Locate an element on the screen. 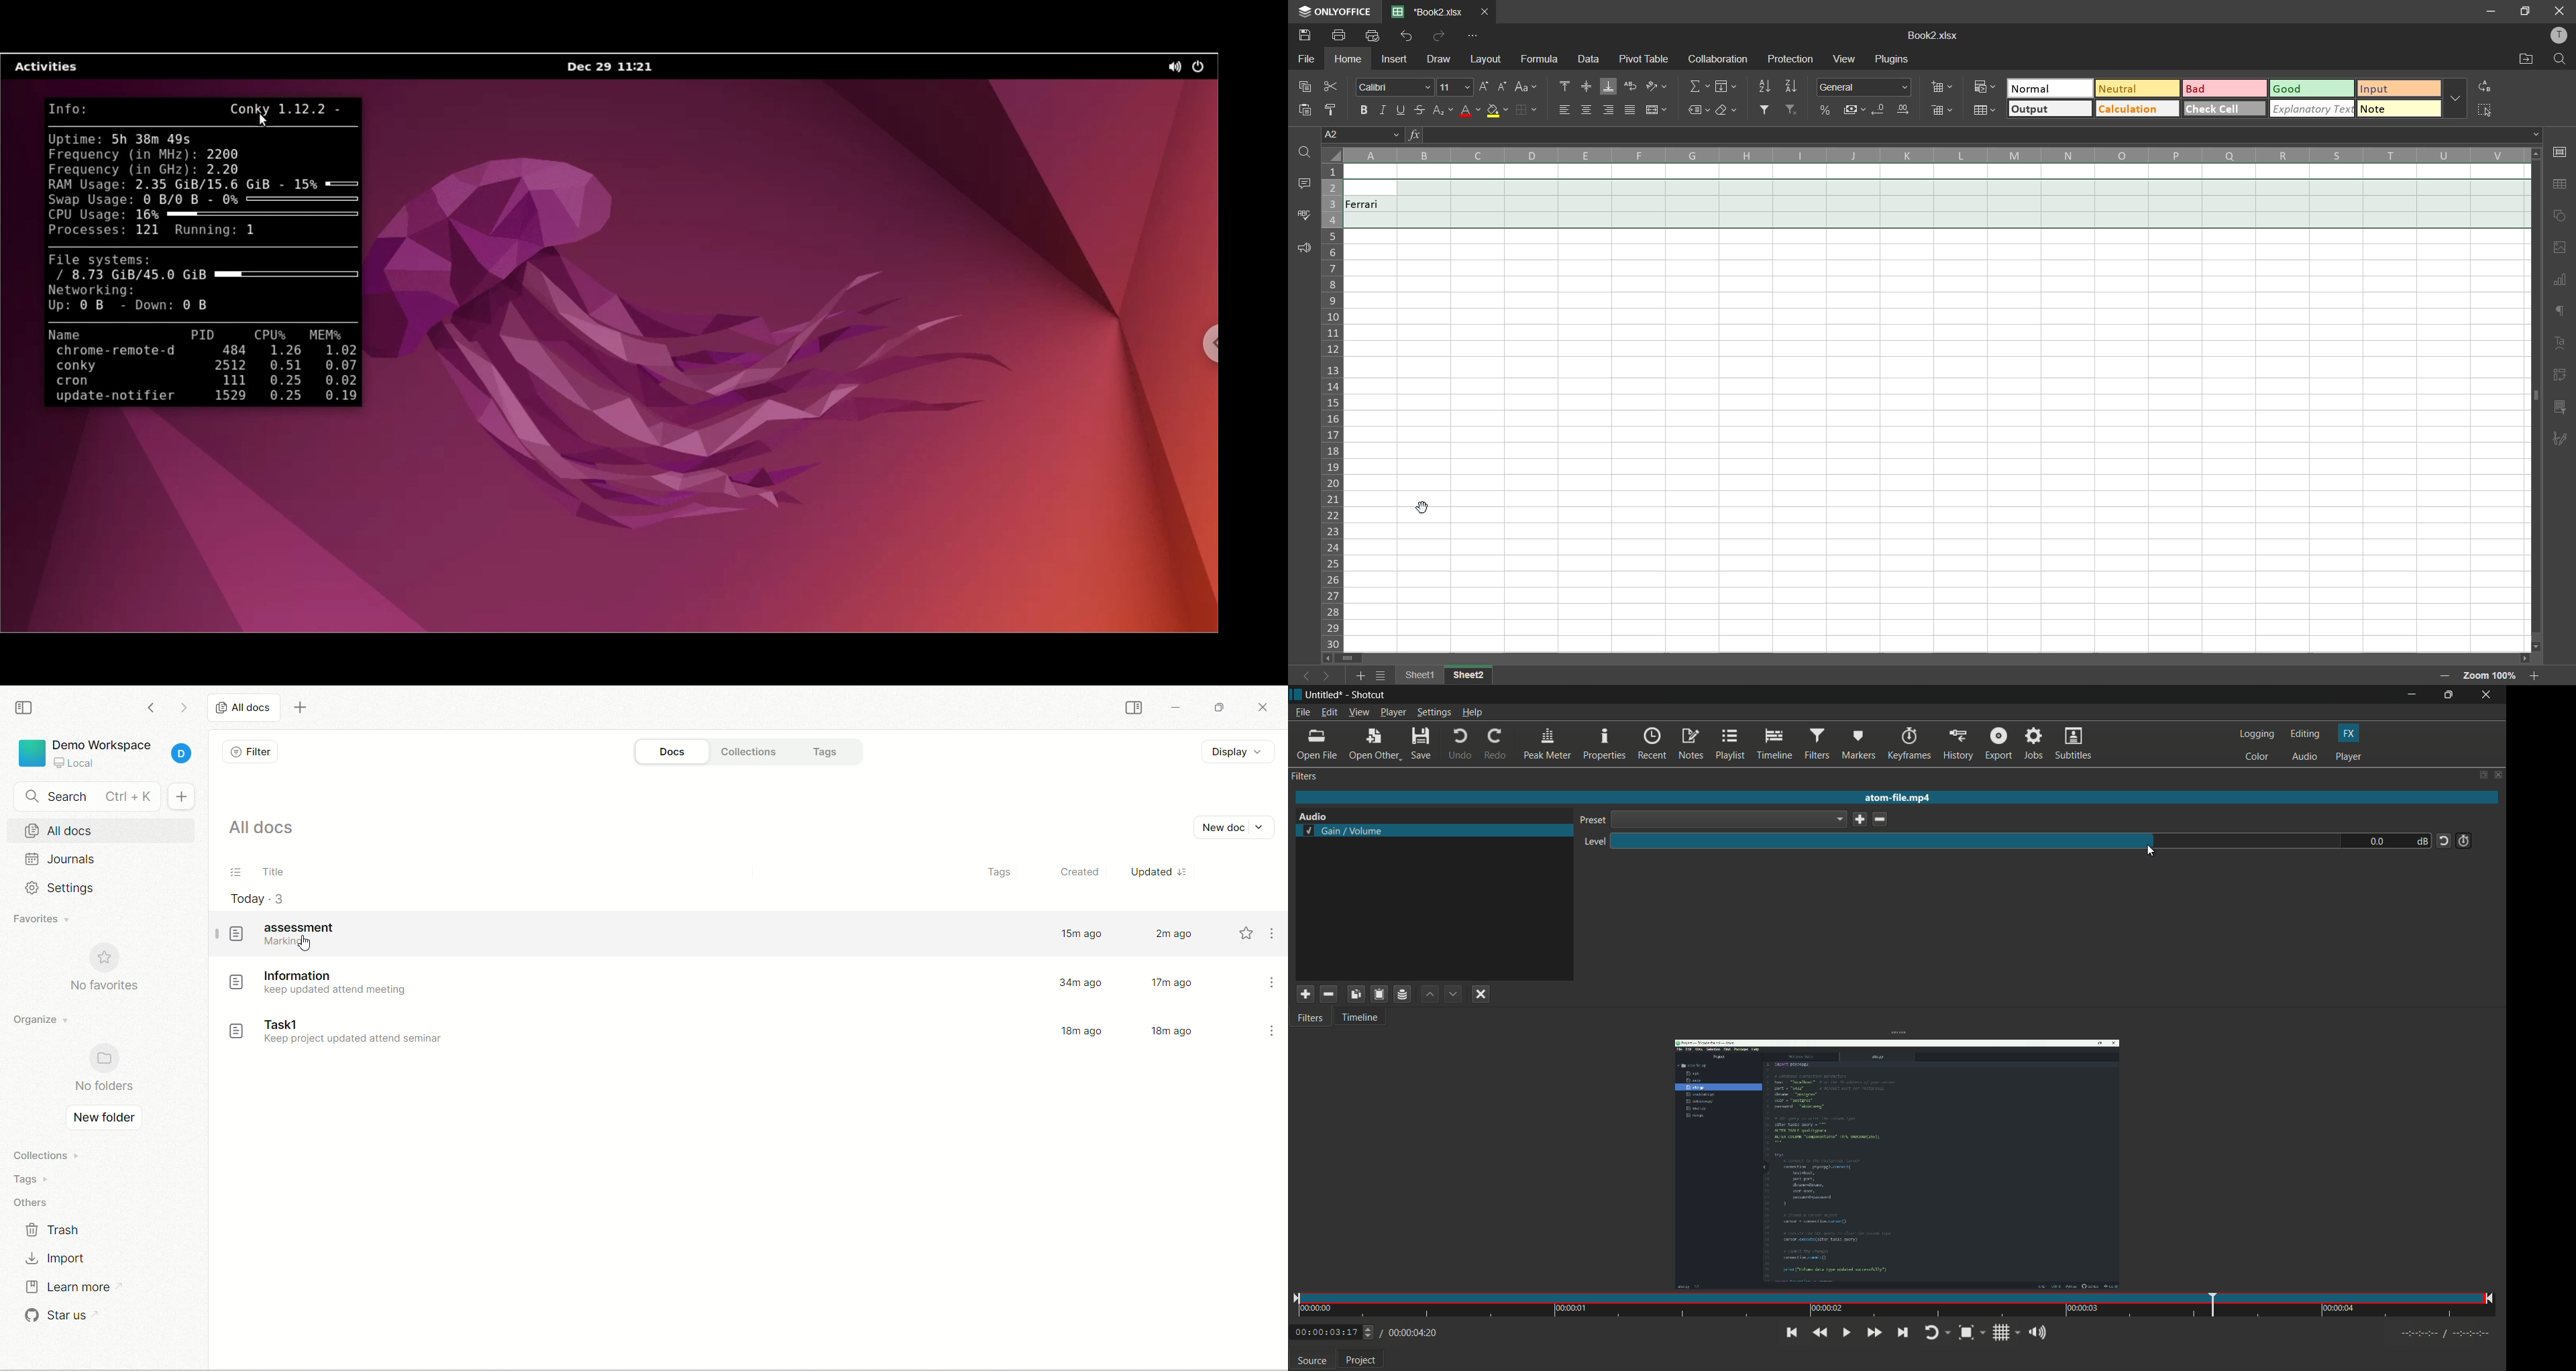  player menu is located at coordinates (1393, 712).